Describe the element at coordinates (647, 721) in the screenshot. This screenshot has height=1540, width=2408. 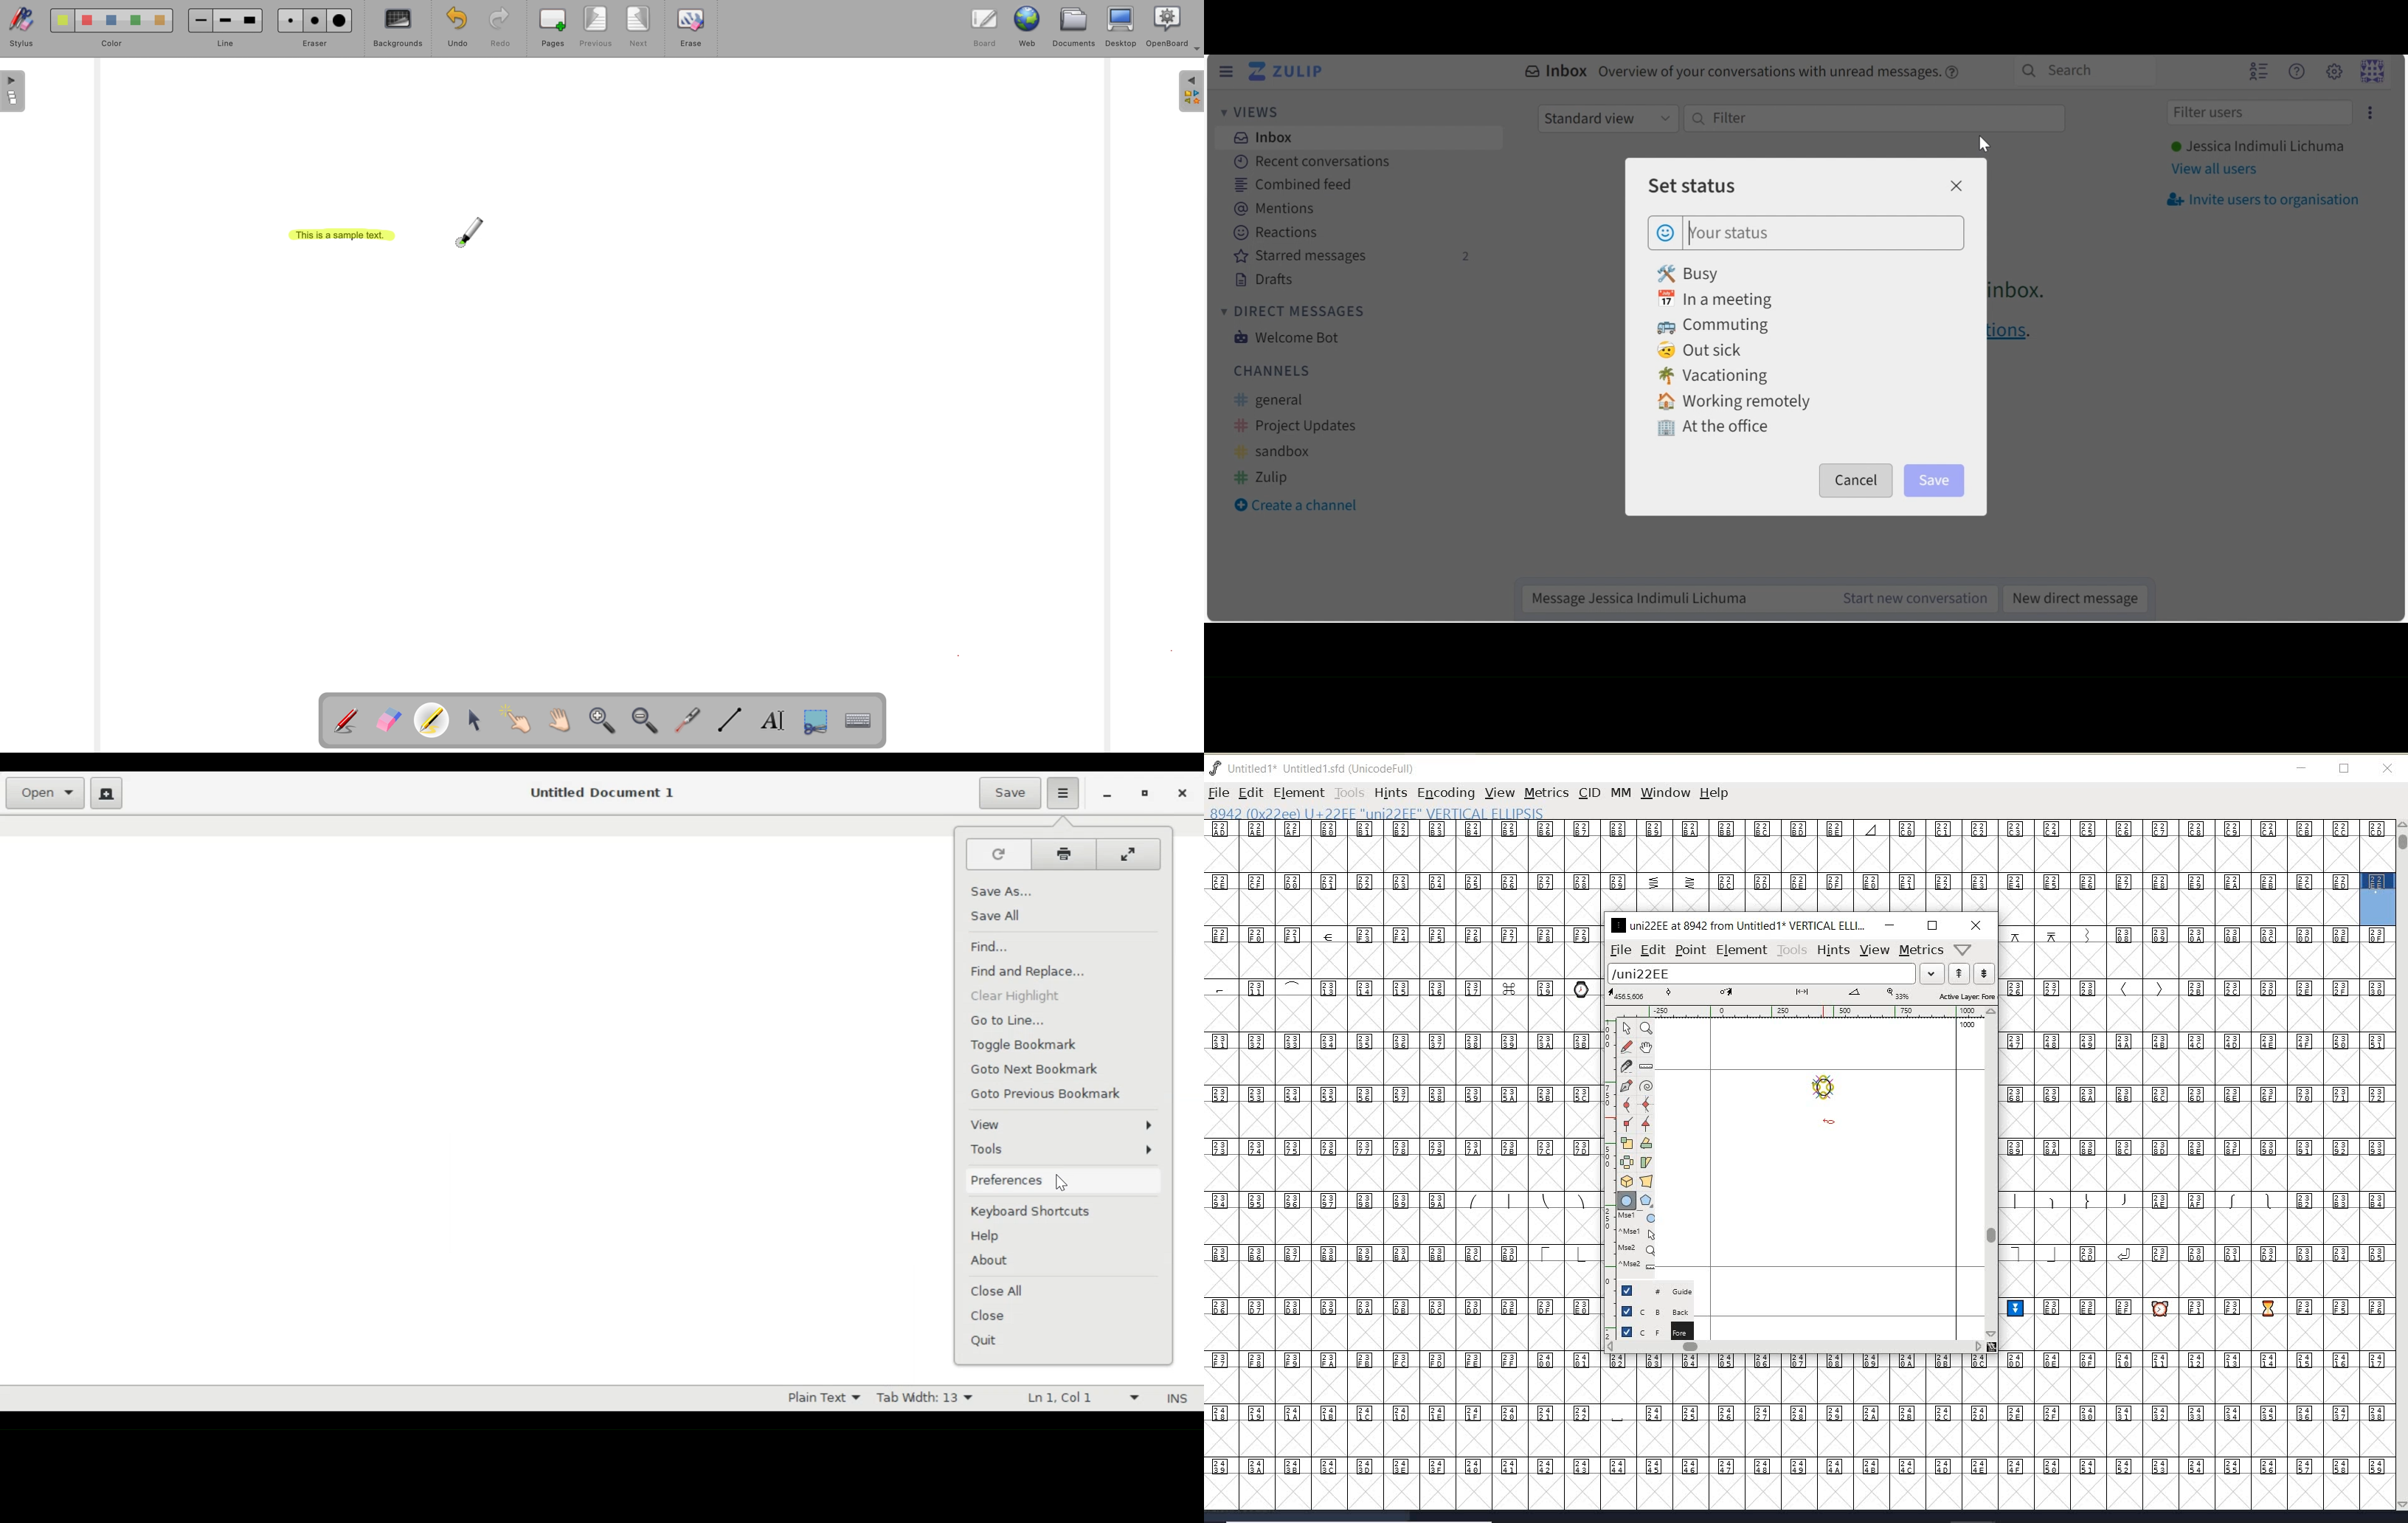
I see `zoom out` at that location.